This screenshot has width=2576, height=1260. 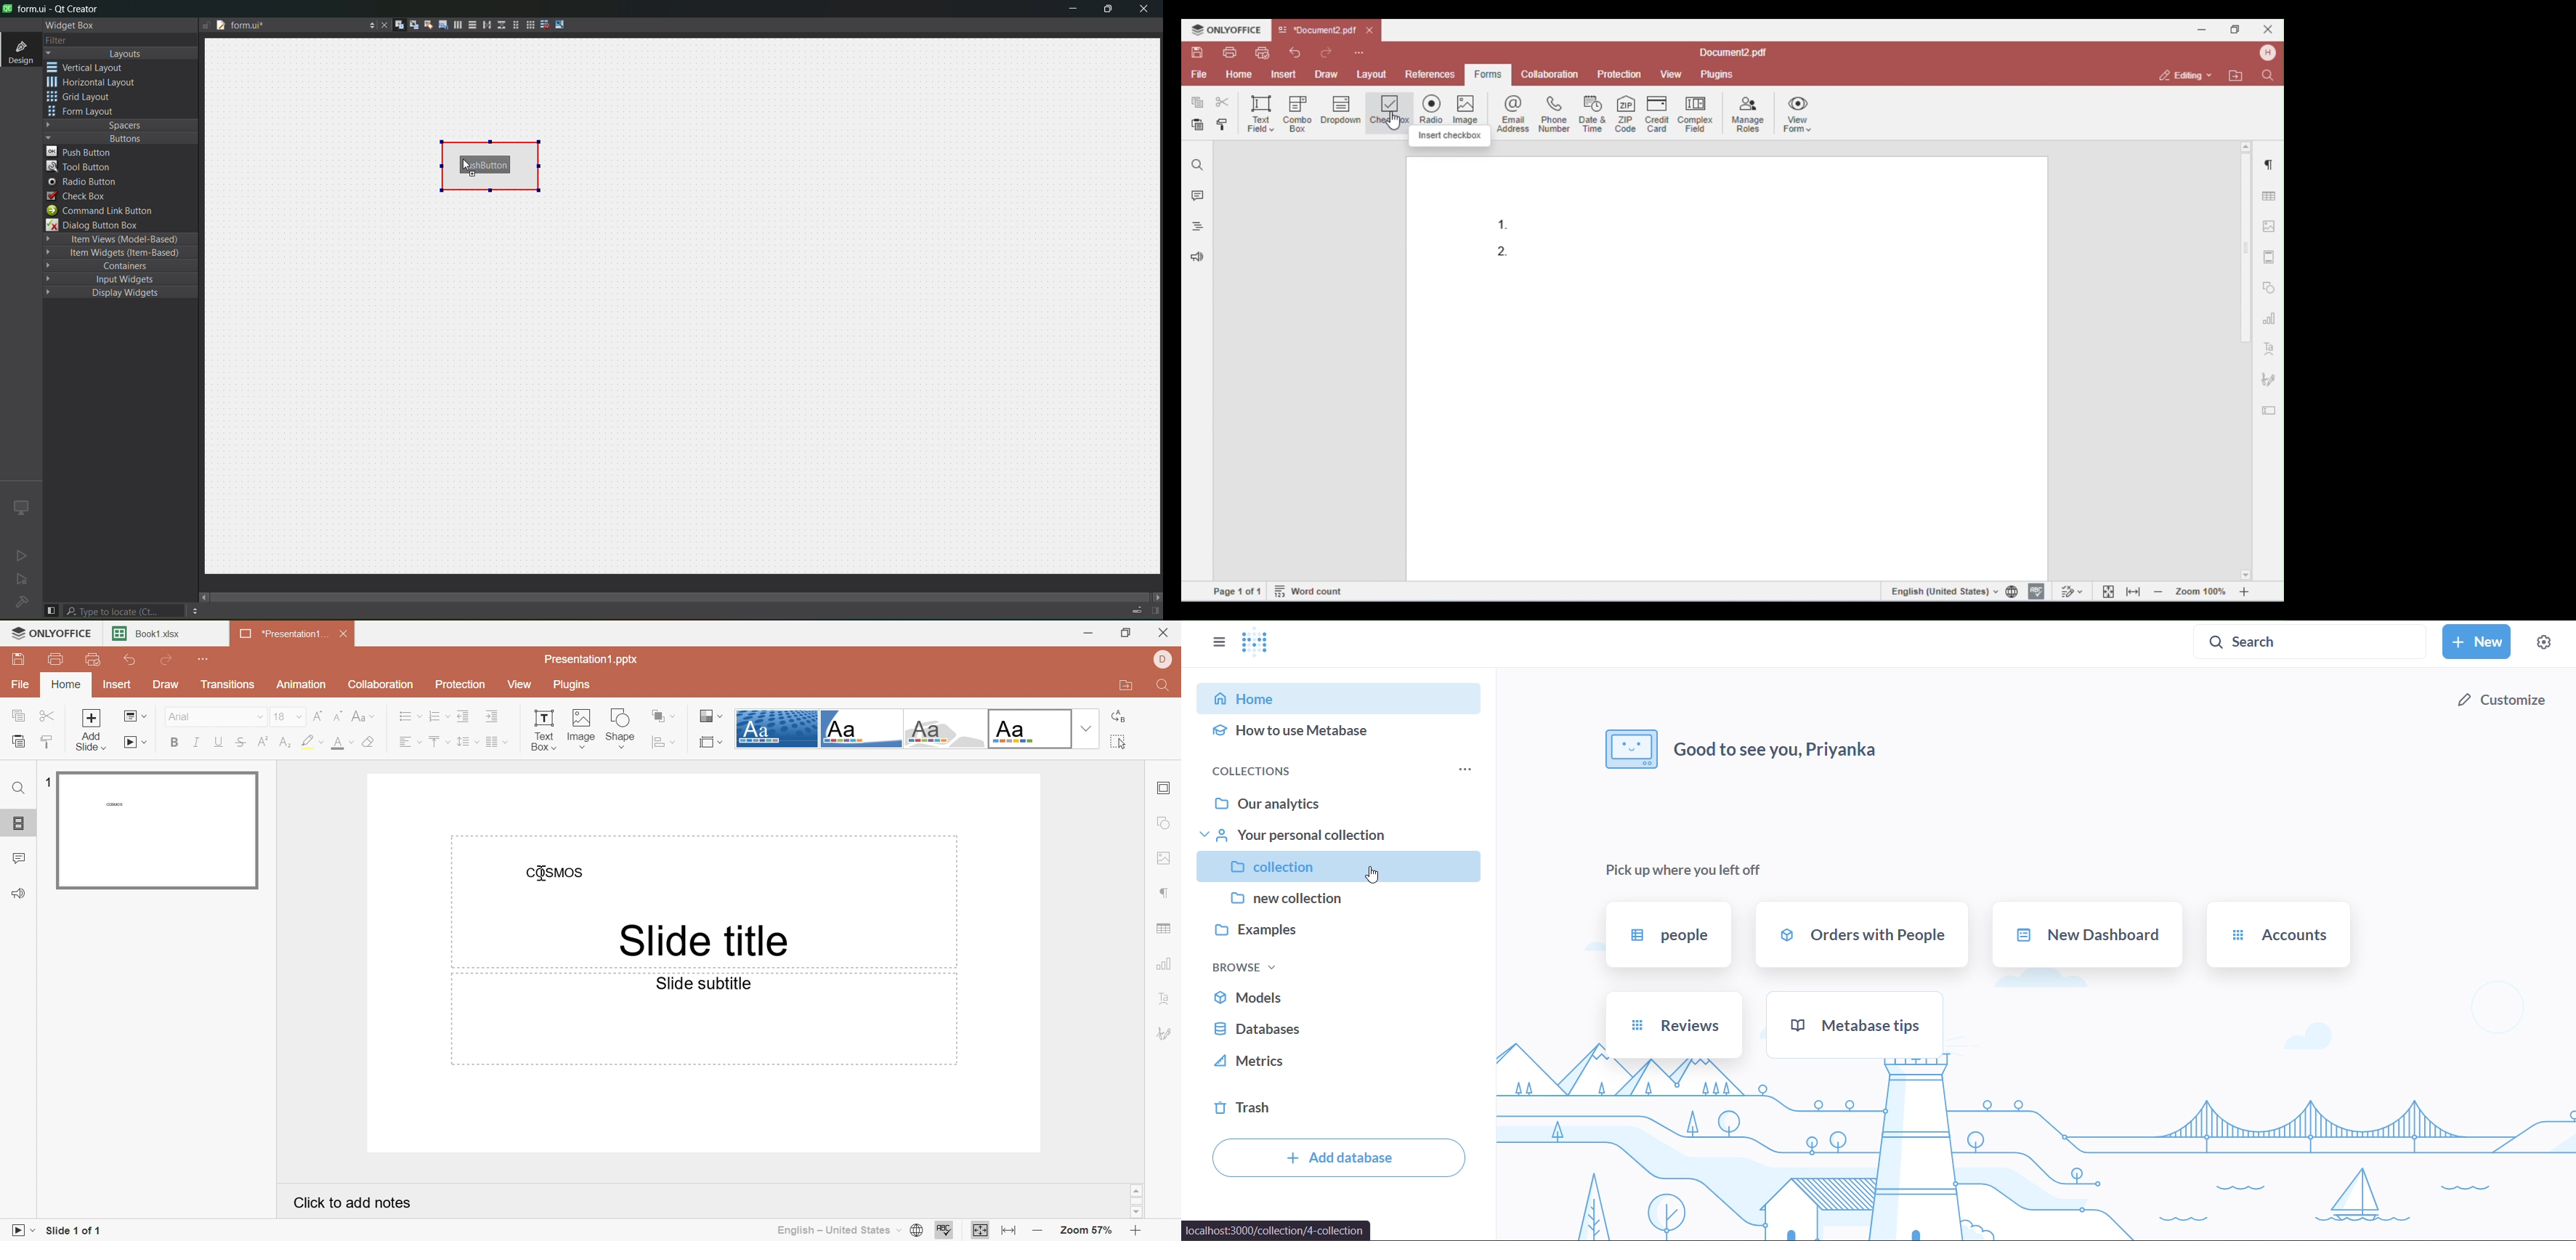 What do you see at coordinates (342, 744) in the screenshot?
I see `Font color` at bounding box center [342, 744].